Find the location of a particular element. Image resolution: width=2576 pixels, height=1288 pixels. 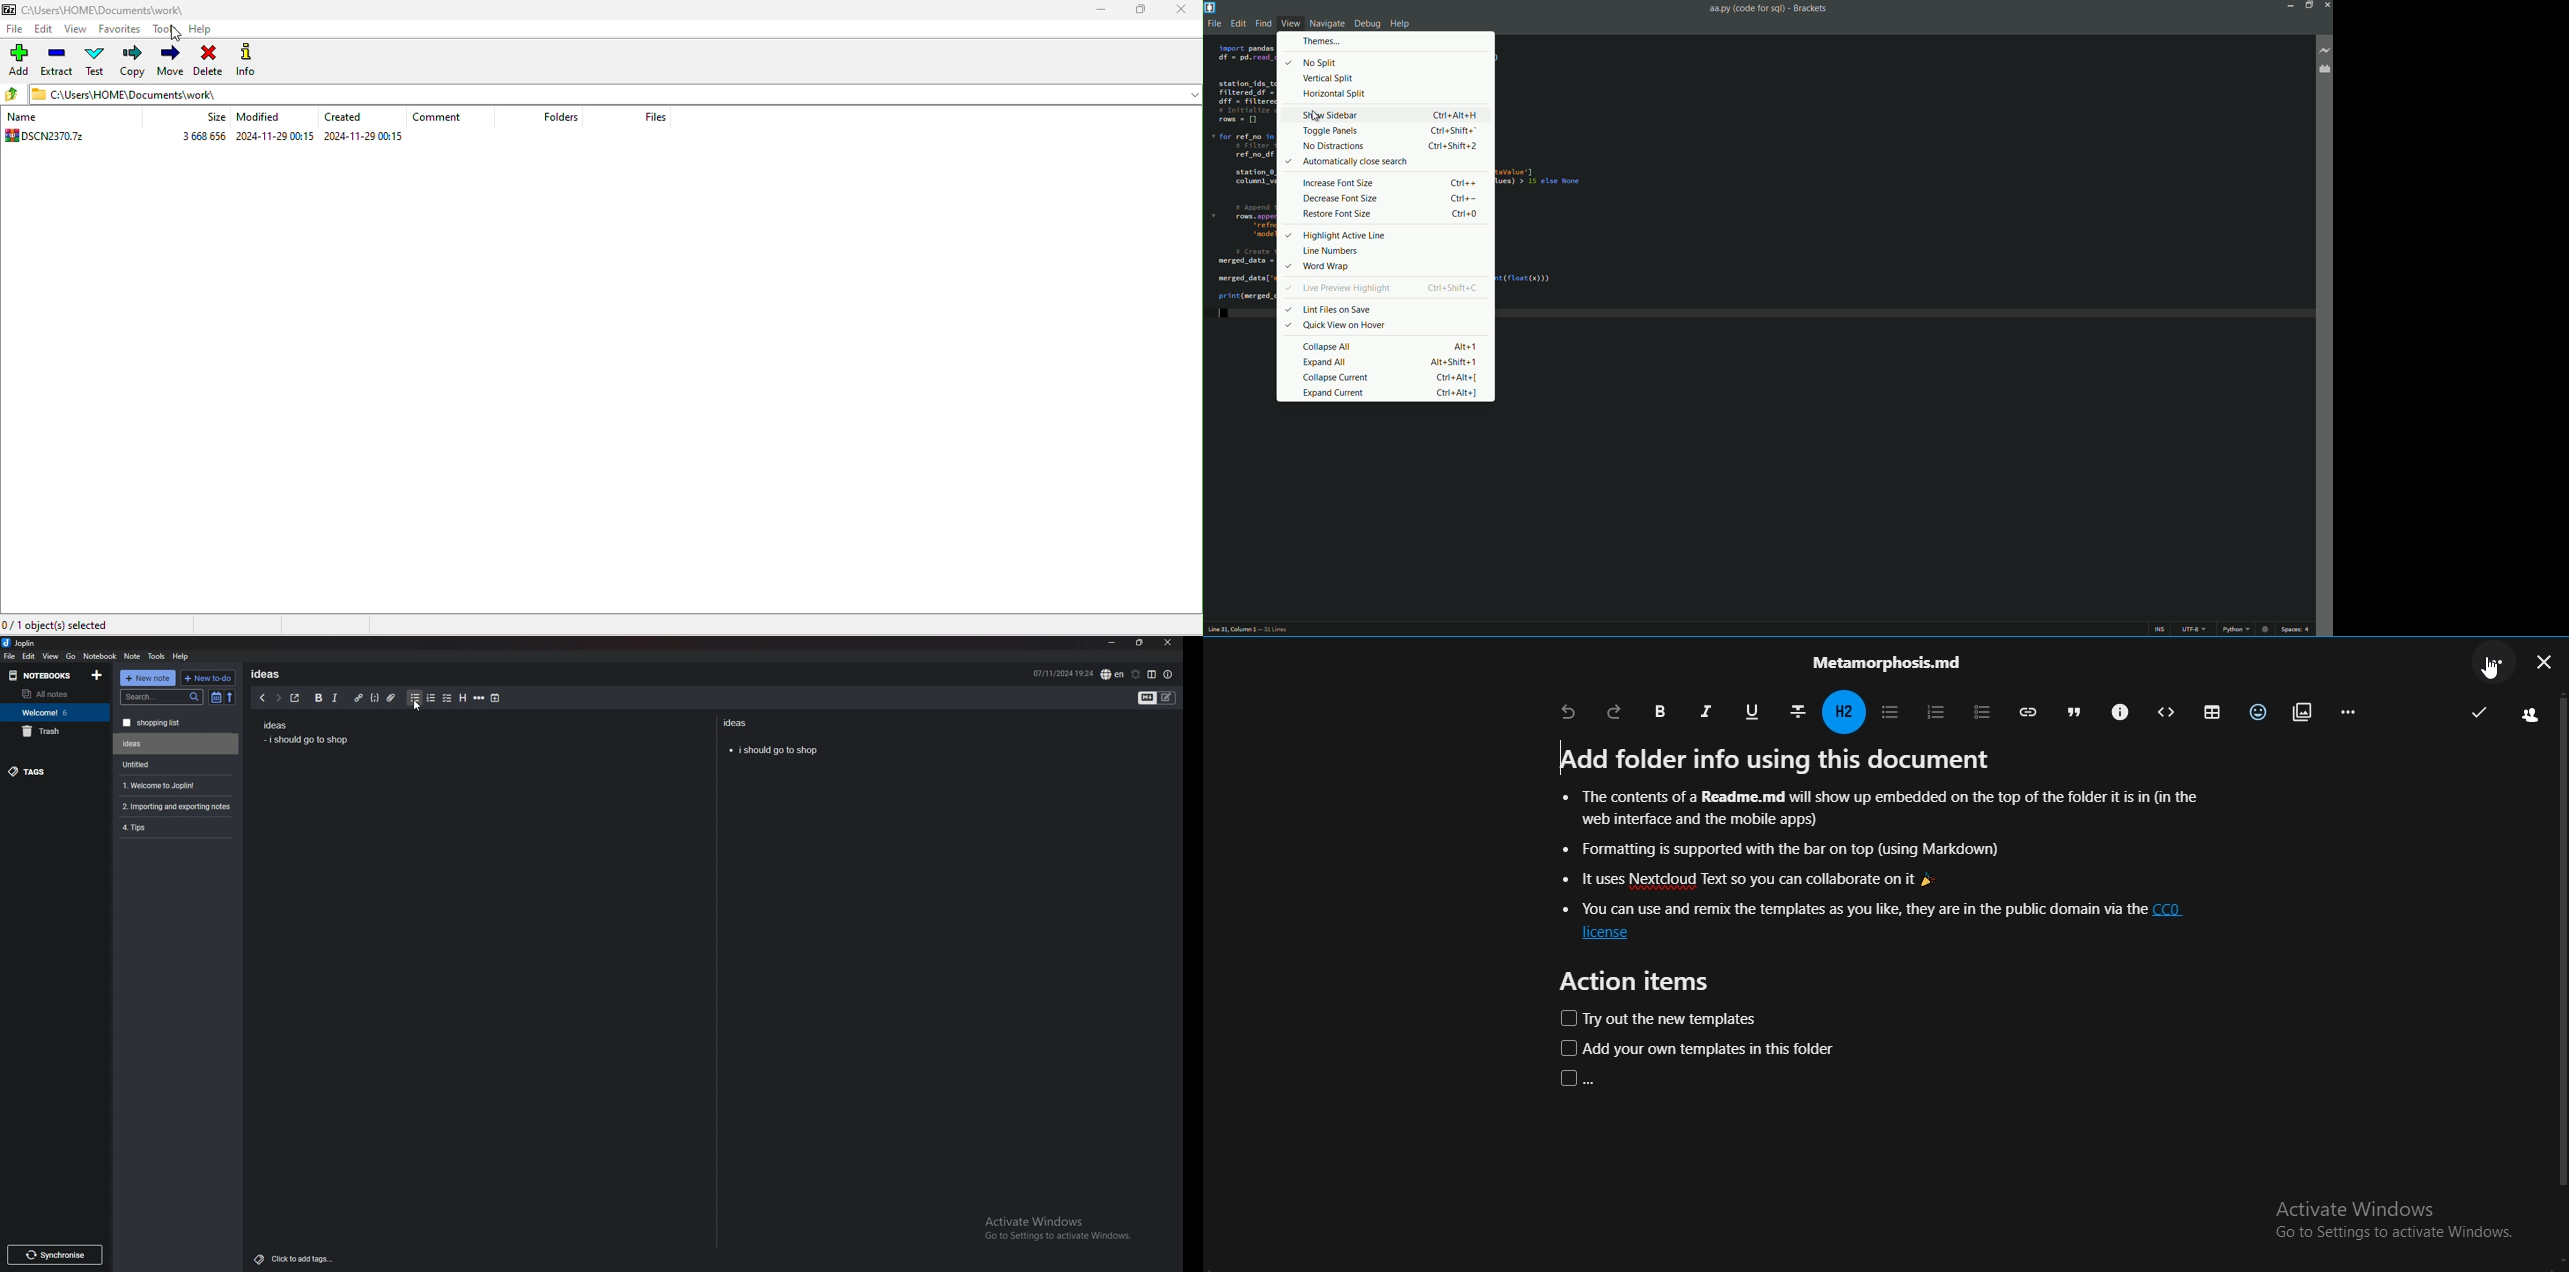

heading is located at coordinates (462, 698).